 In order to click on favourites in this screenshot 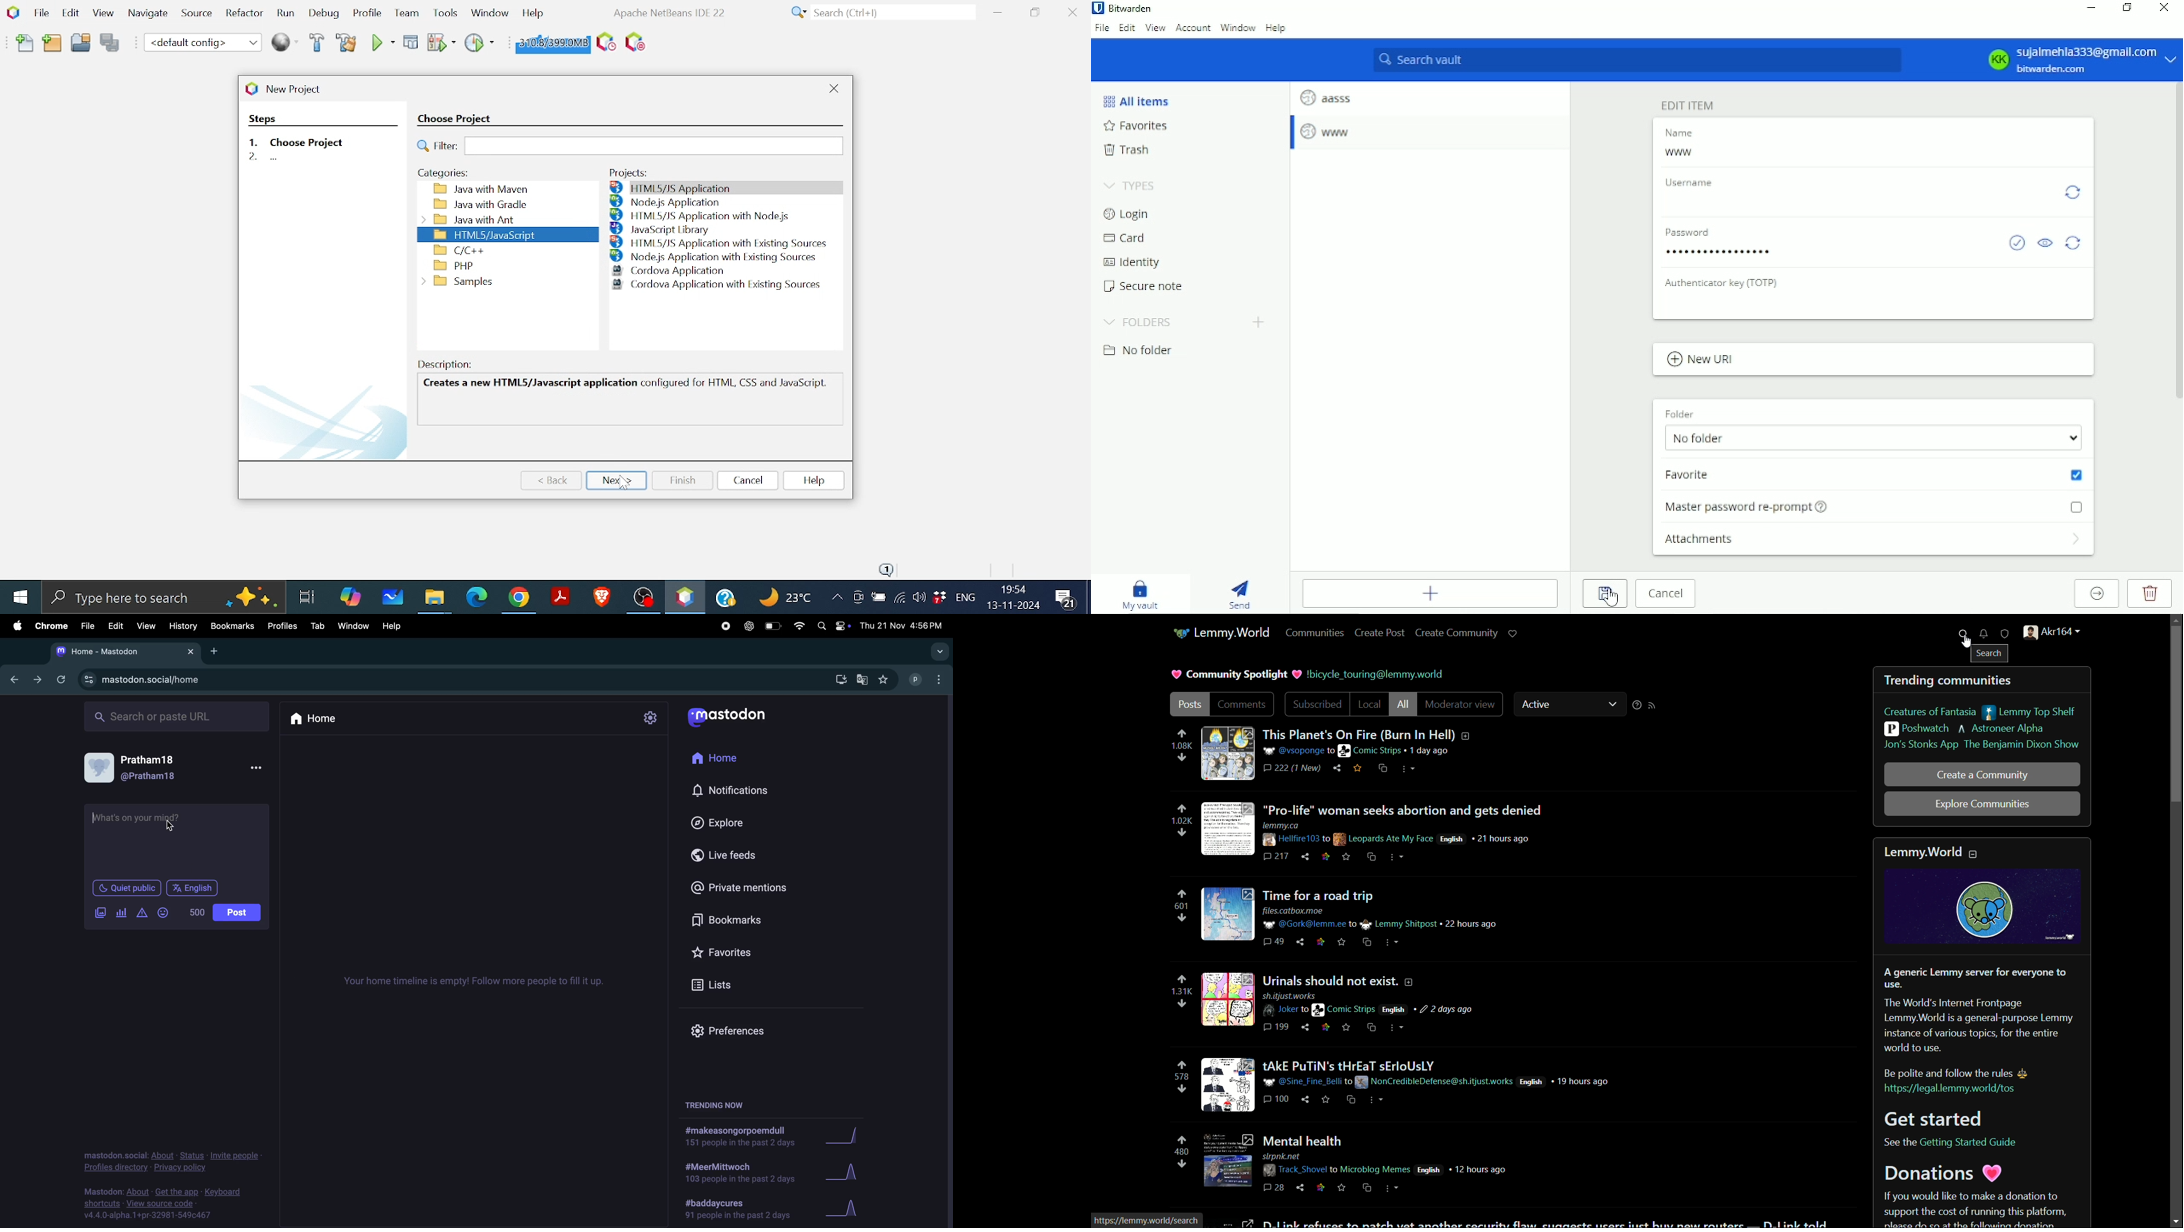, I will do `click(728, 954)`.